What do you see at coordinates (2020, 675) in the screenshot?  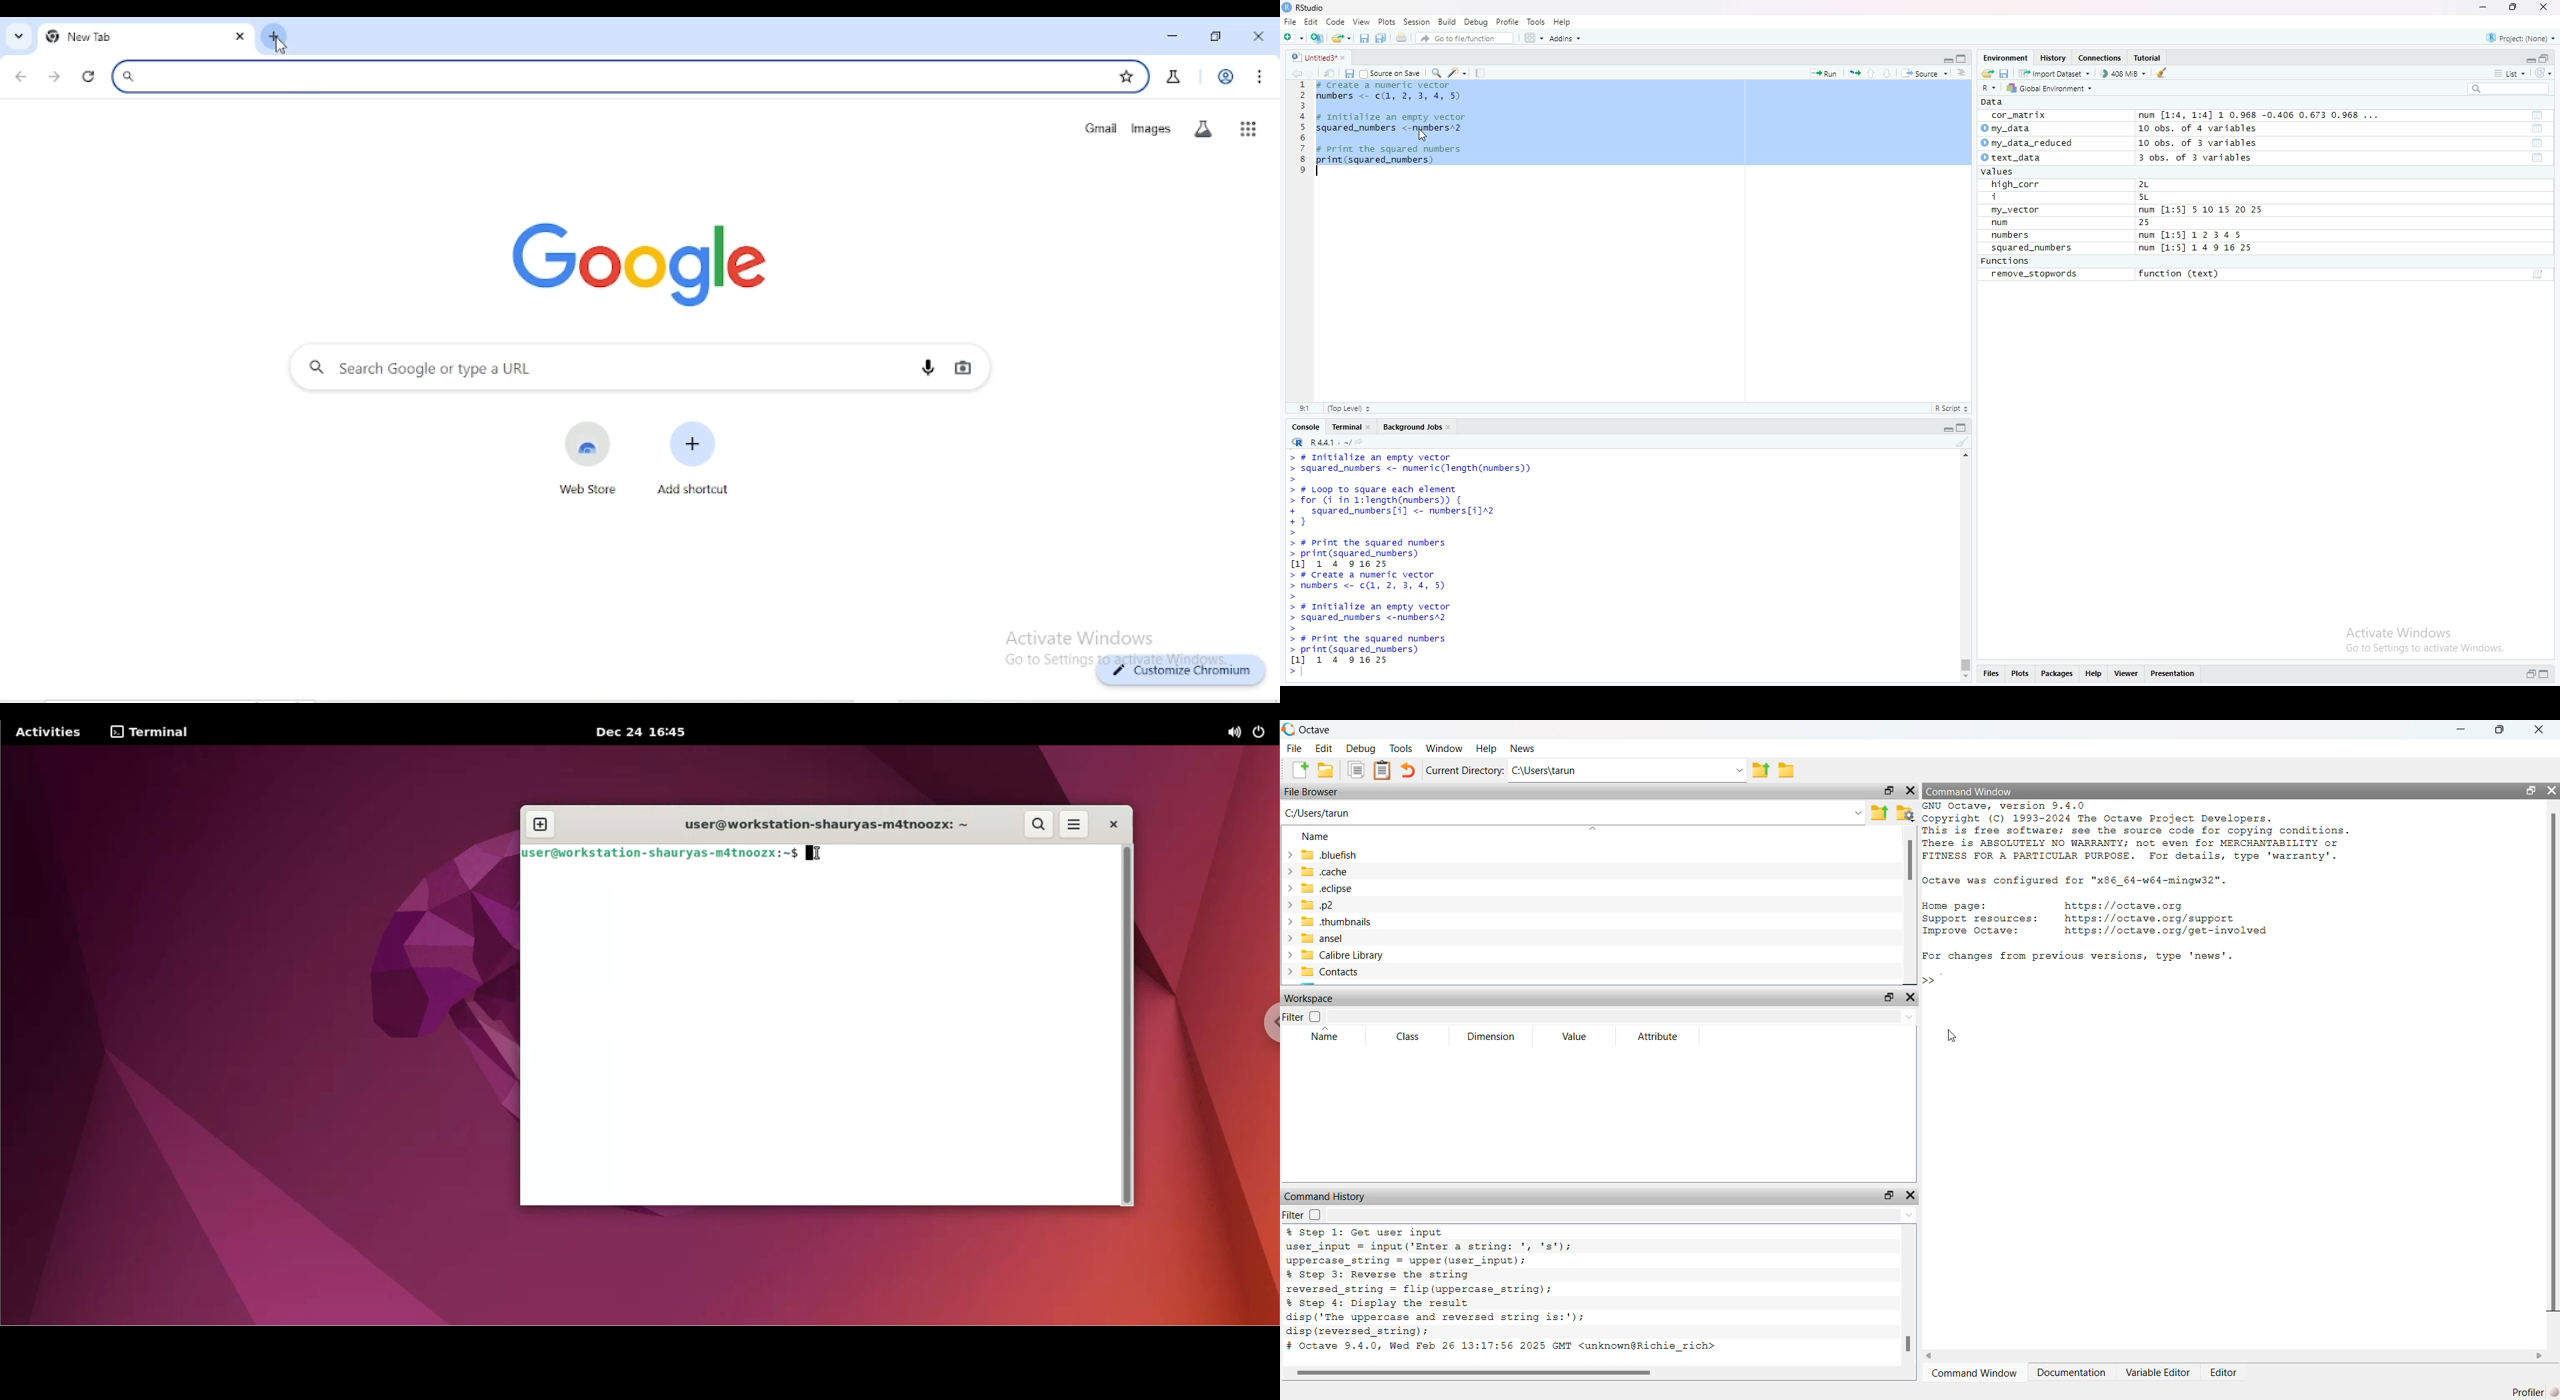 I see `Plots` at bounding box center [2020, 675].